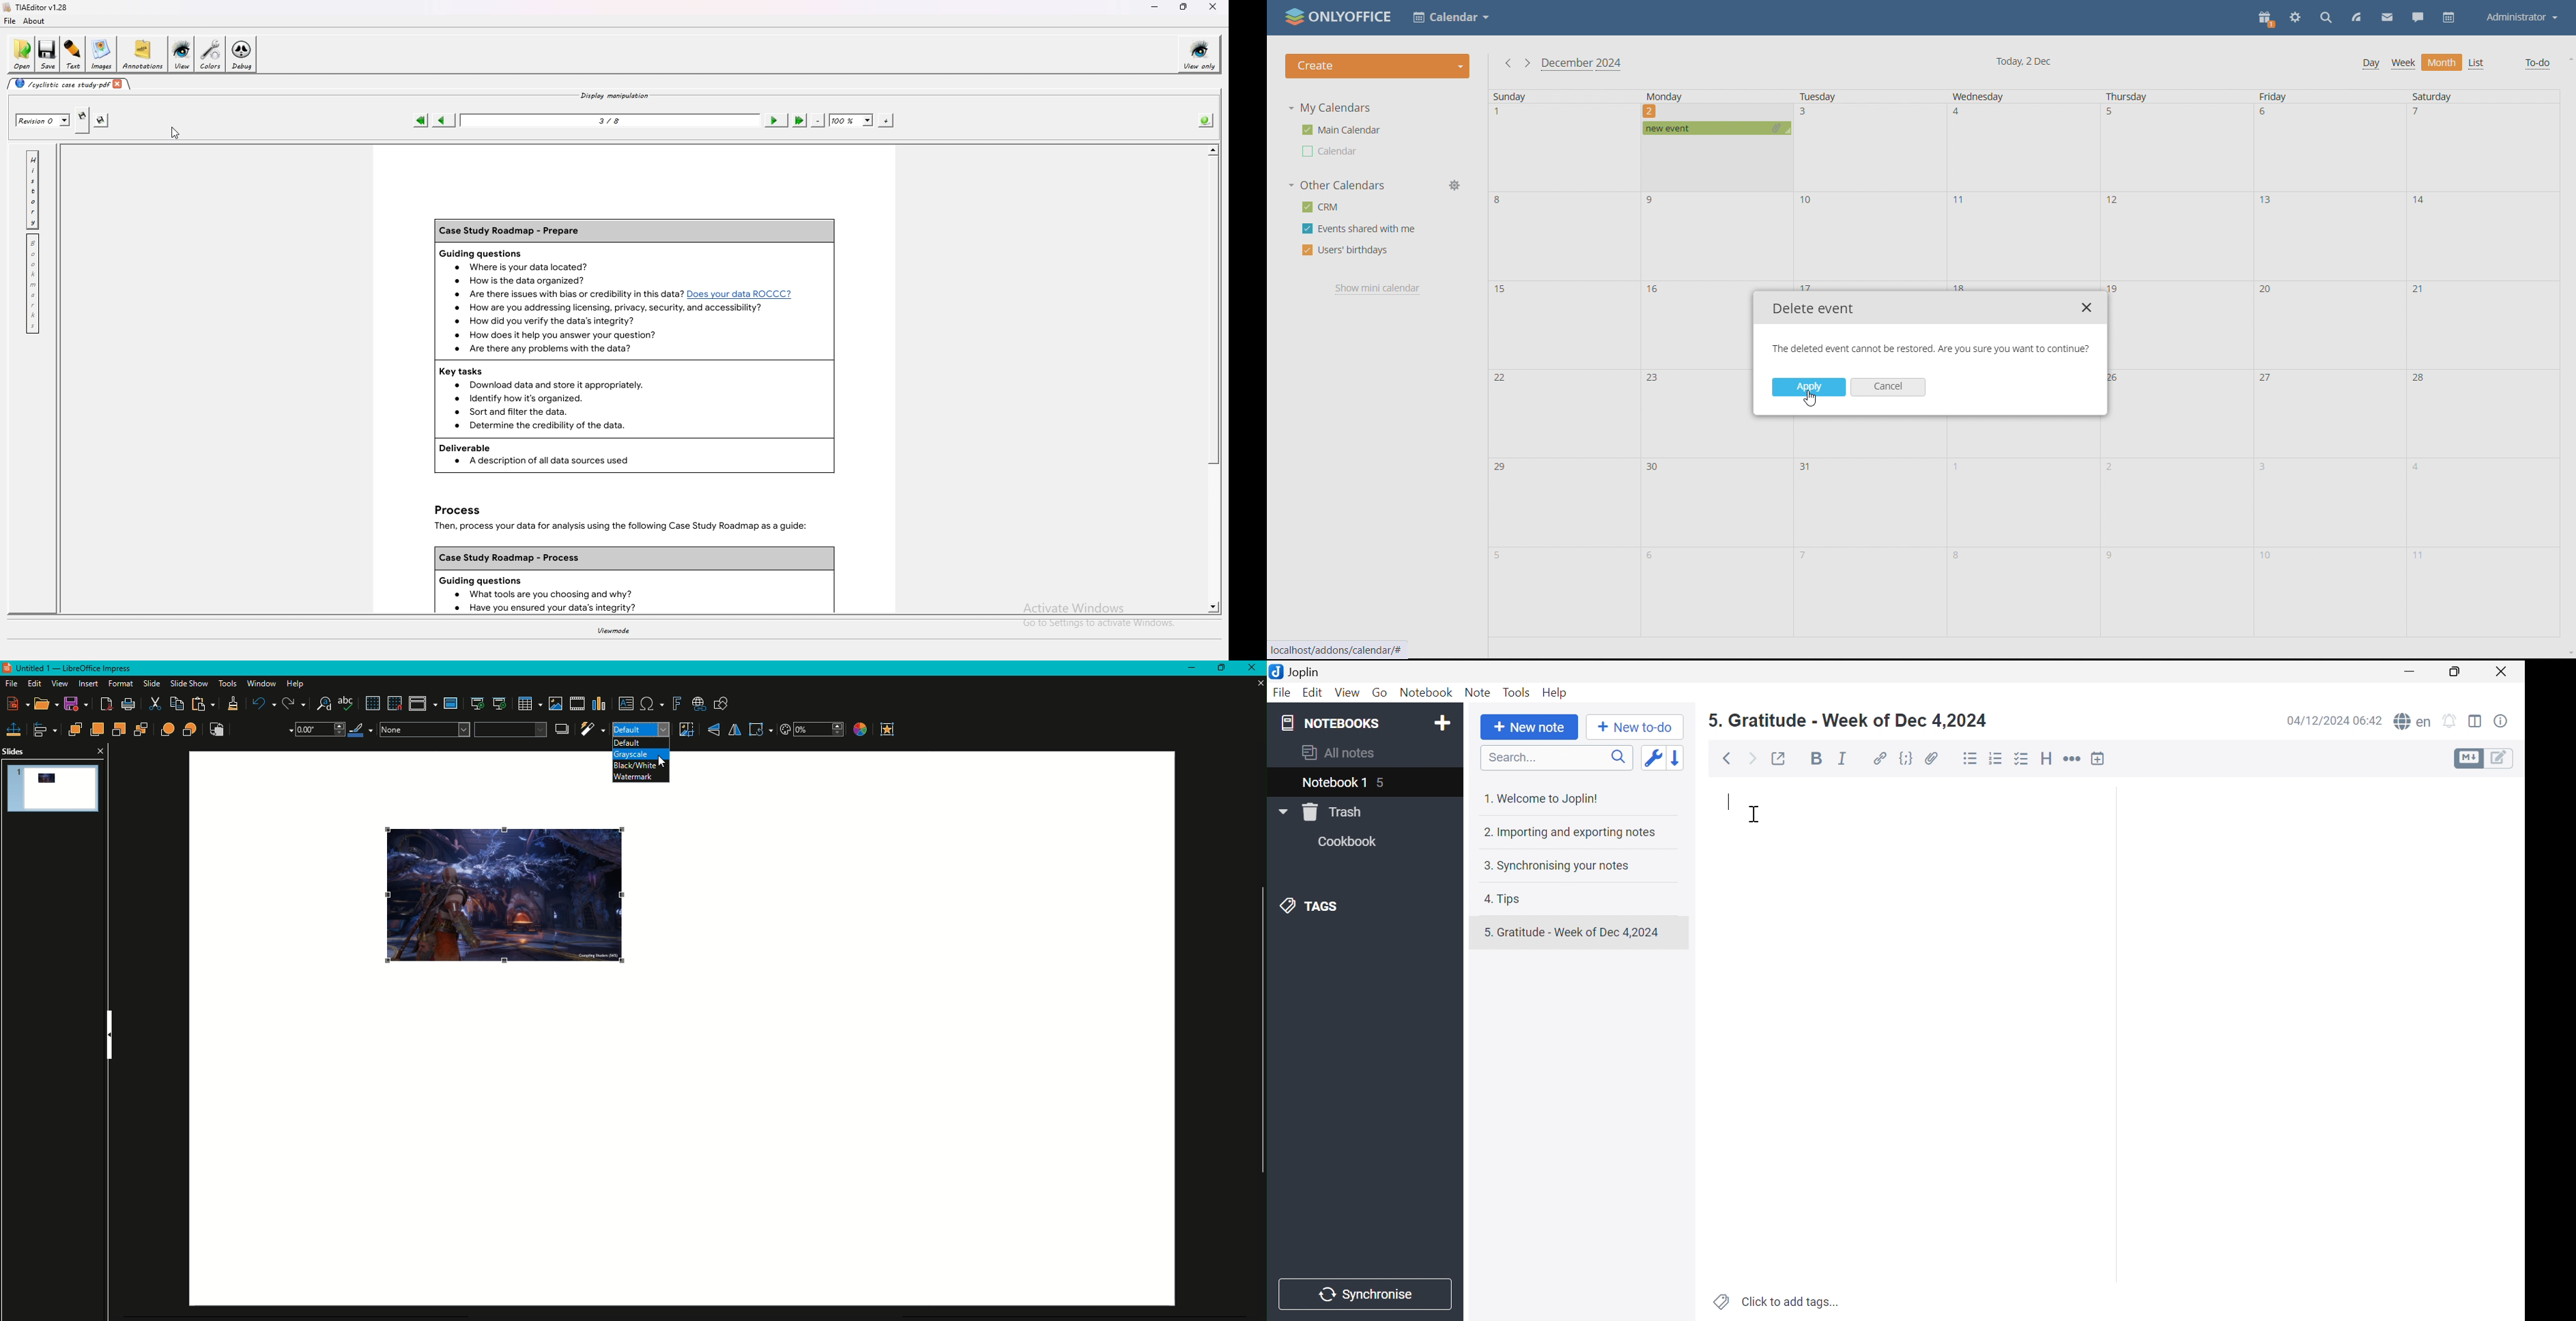 Image resolution: width=2576 pixels, height=1344 pixels. What do you see at coordinates (2118, 294) in the screenshot?
I see `19` at bounding box center [2118, 294].